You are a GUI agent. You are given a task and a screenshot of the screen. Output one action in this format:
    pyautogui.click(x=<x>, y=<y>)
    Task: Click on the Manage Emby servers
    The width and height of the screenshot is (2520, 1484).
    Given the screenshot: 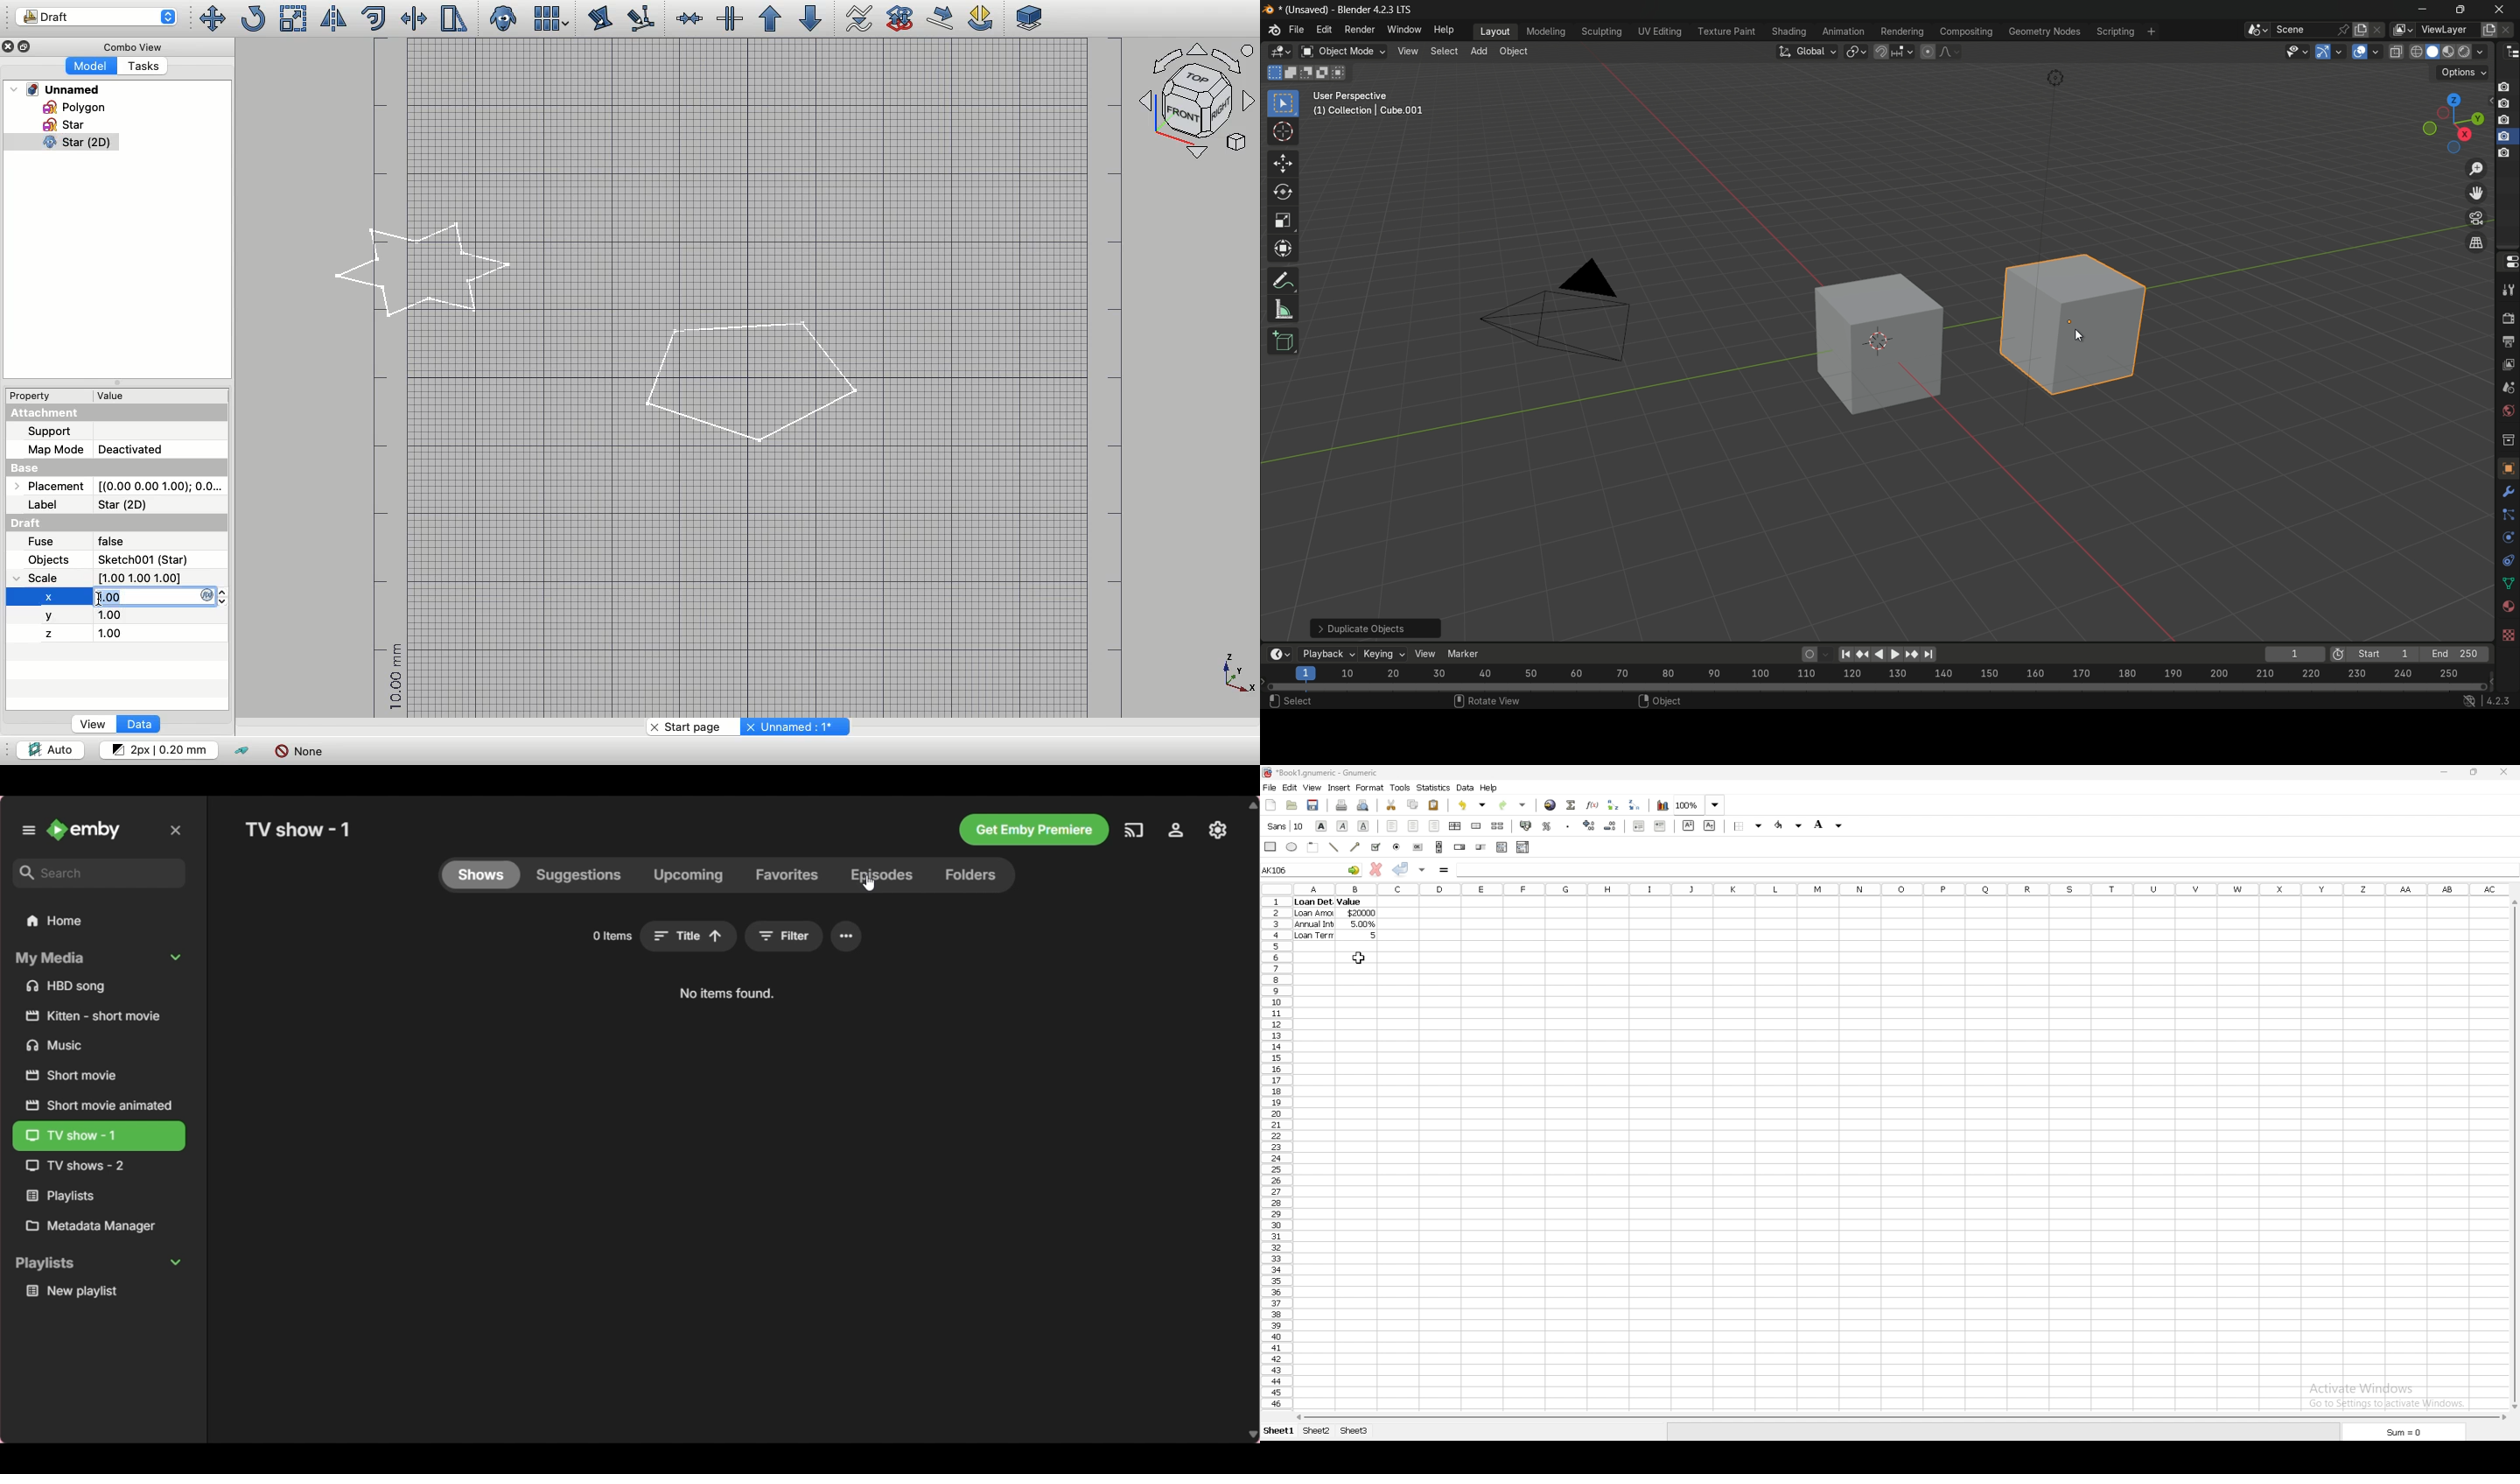 What is the action you would take?
    pyautogui.click(x=1217, y=830)
    